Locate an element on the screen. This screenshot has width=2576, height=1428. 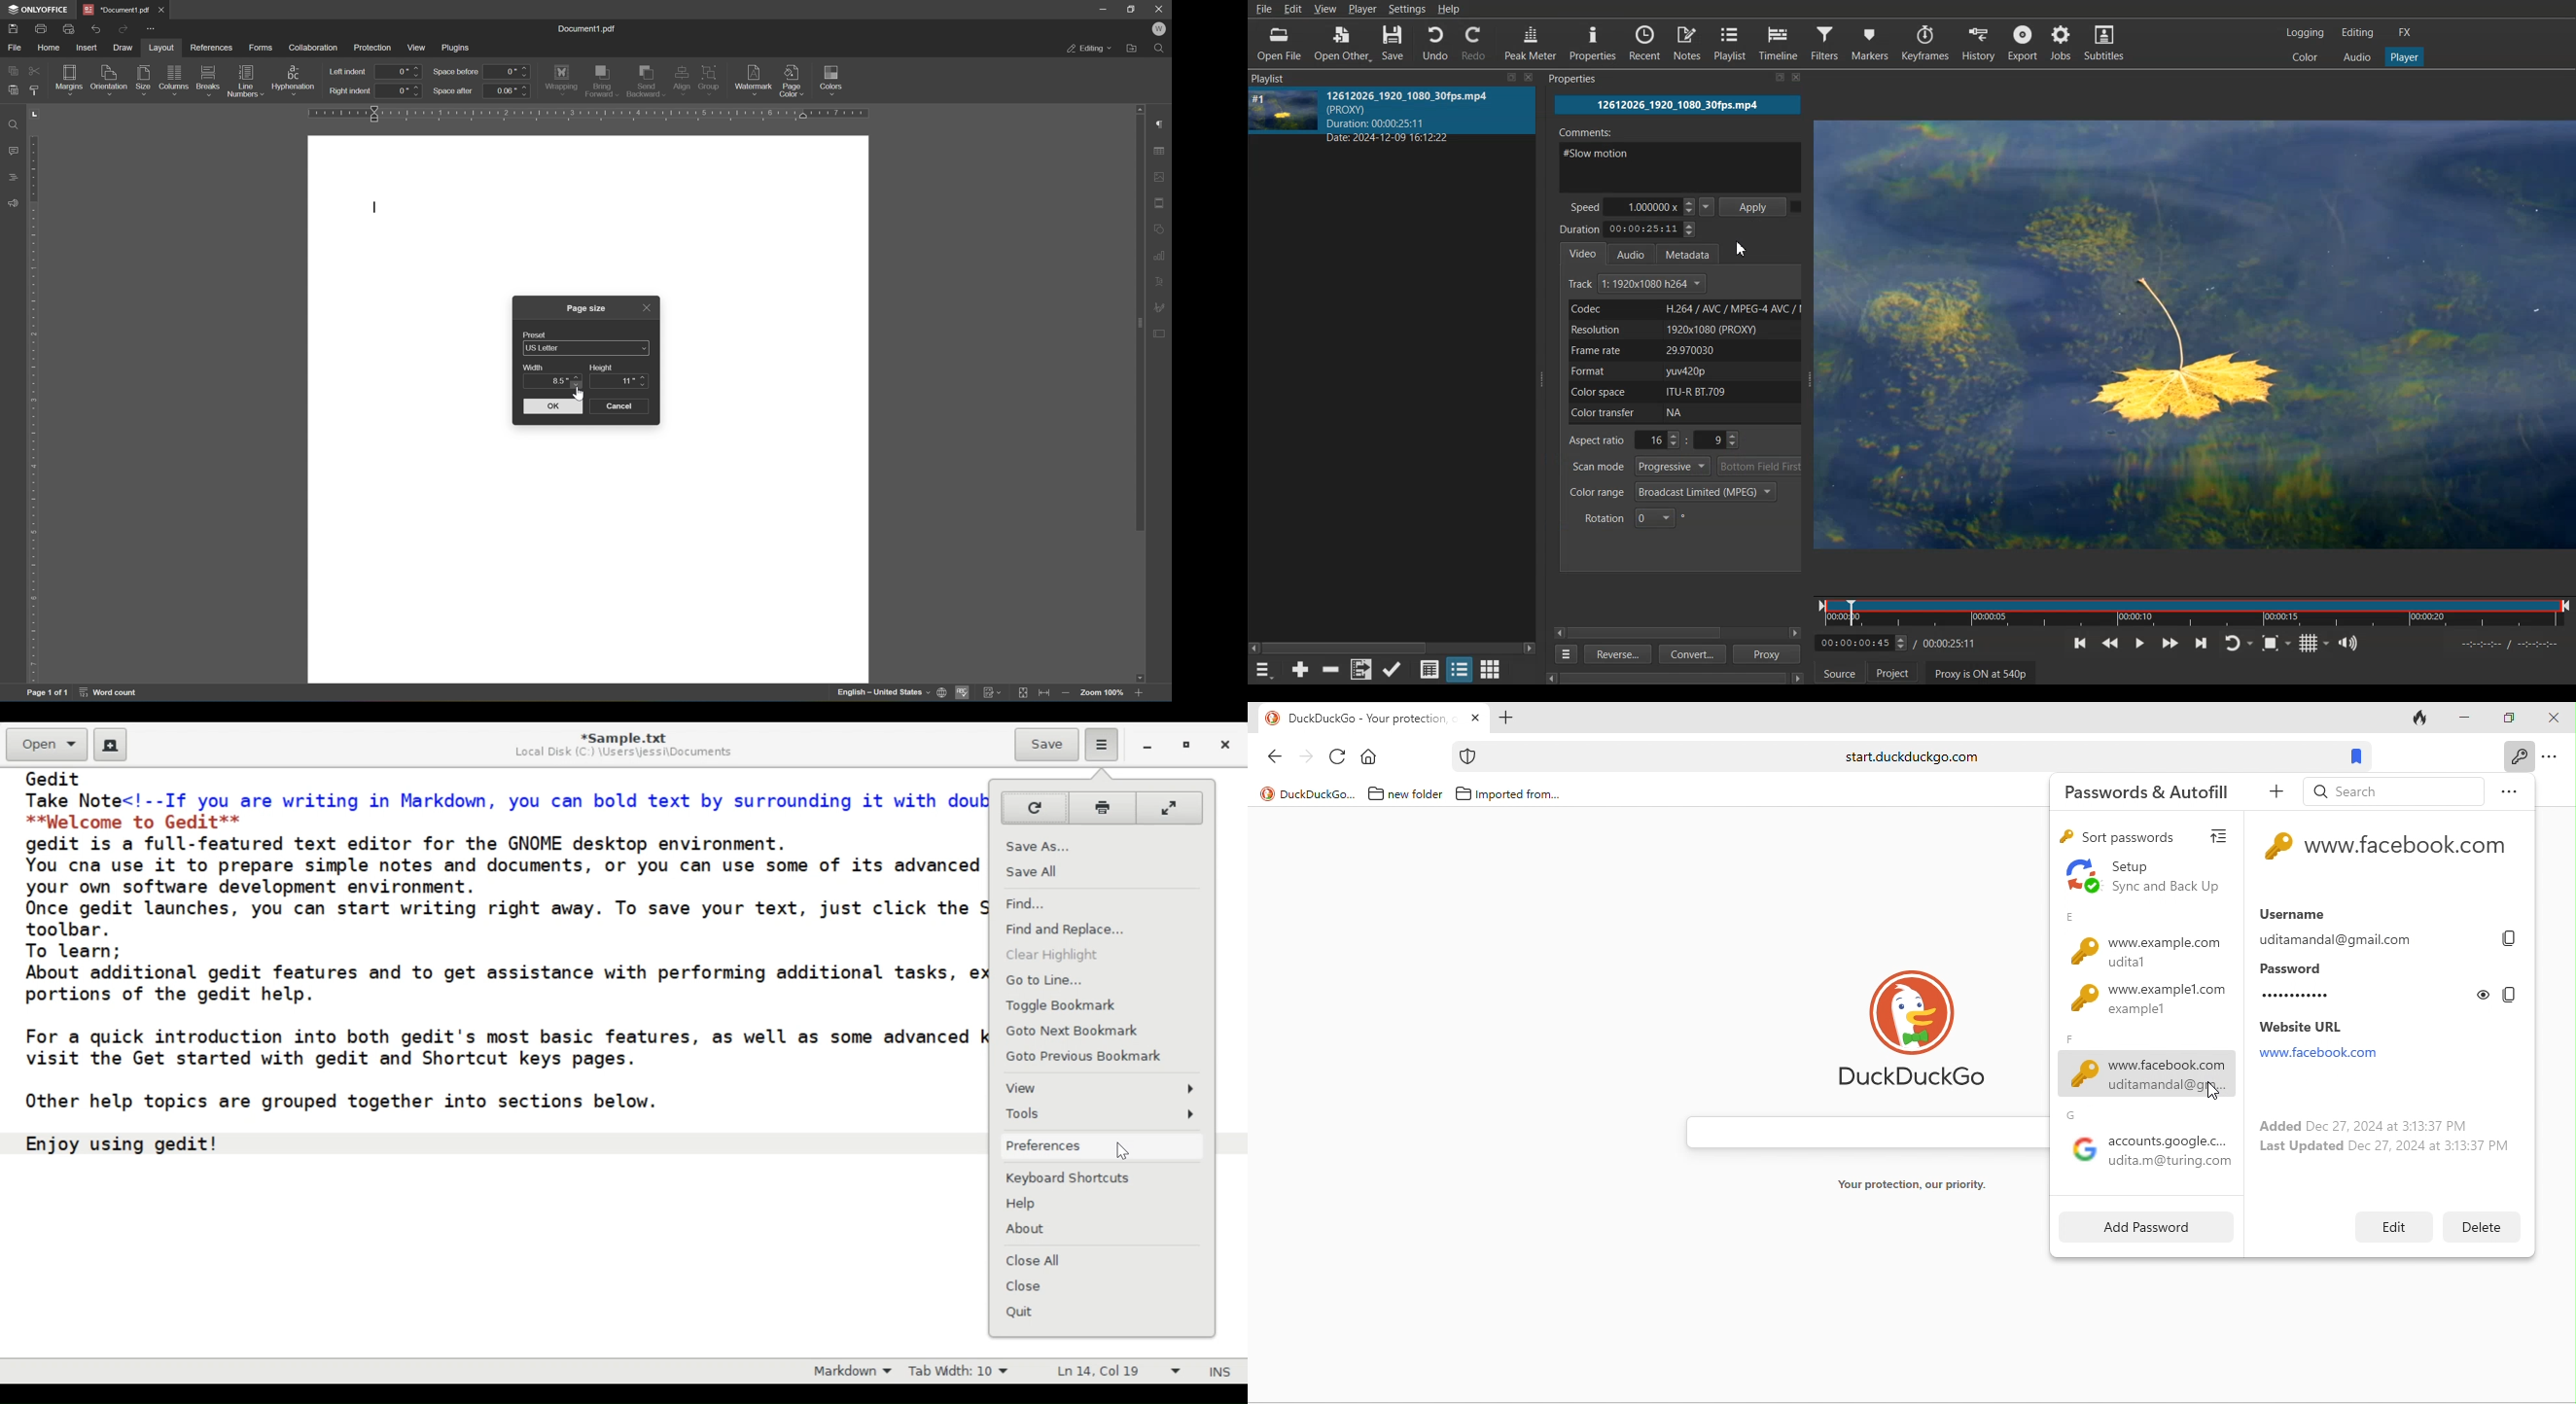
Aspect ratio Adjuster is located at coordinates (1656, 440).